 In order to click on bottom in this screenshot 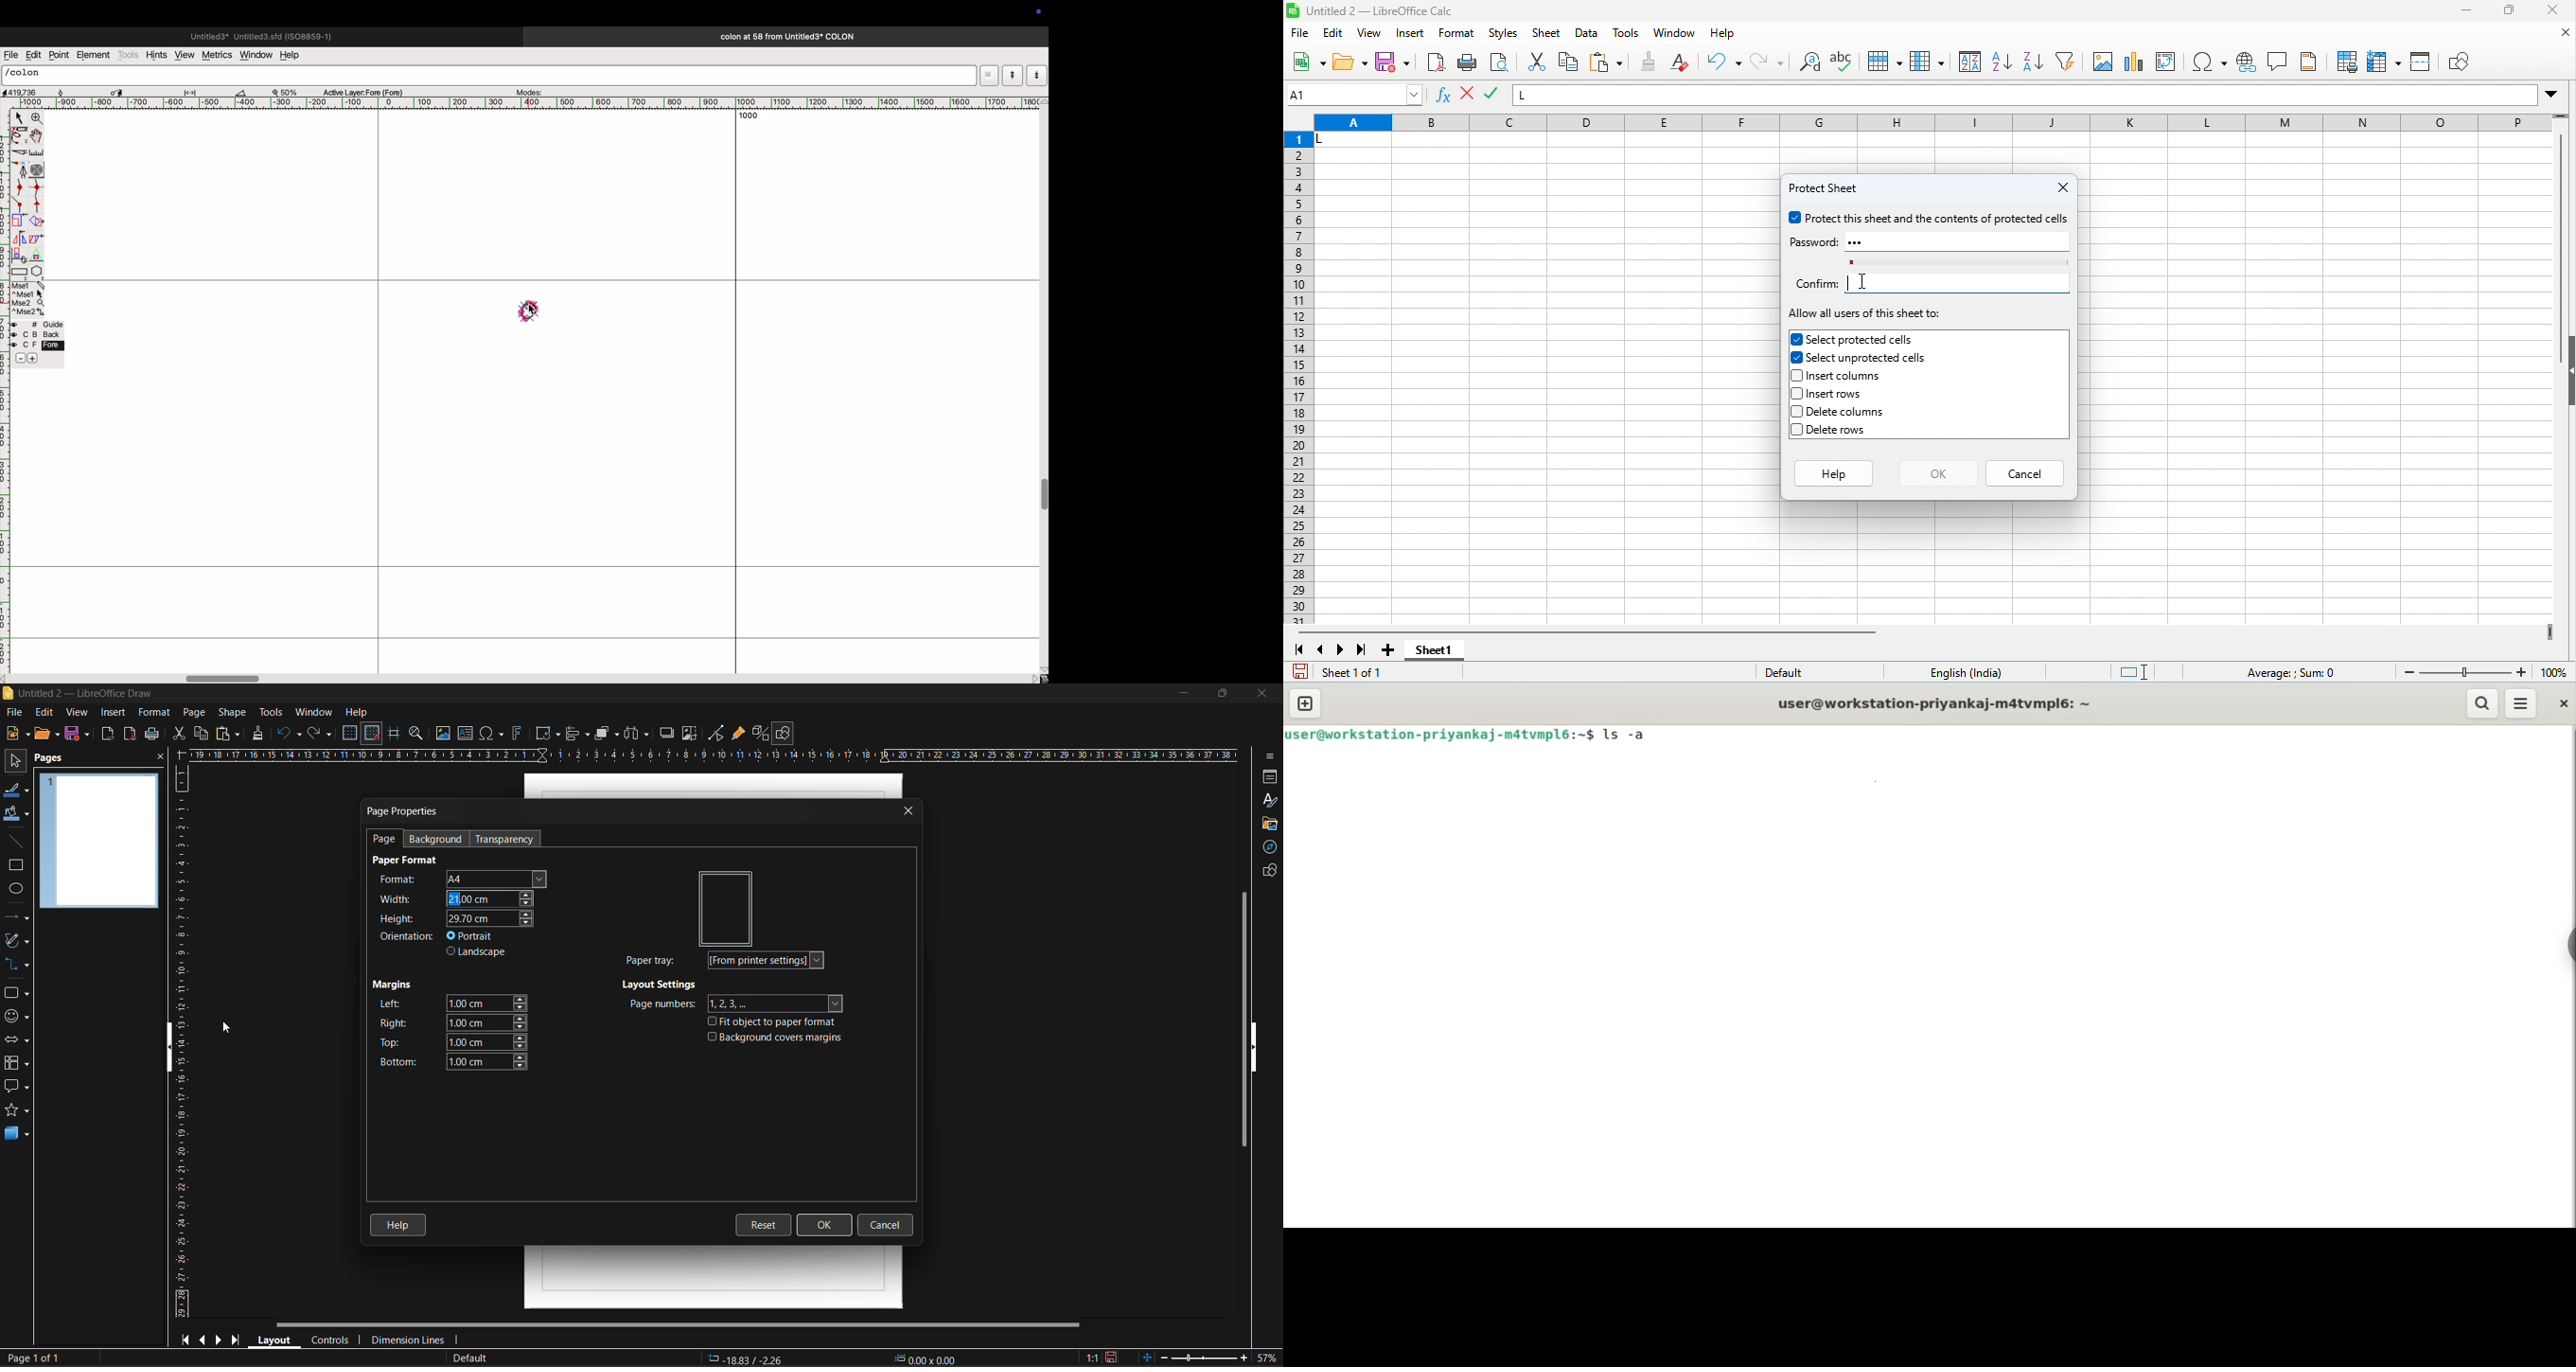, I will do `click(449, 1061)`.